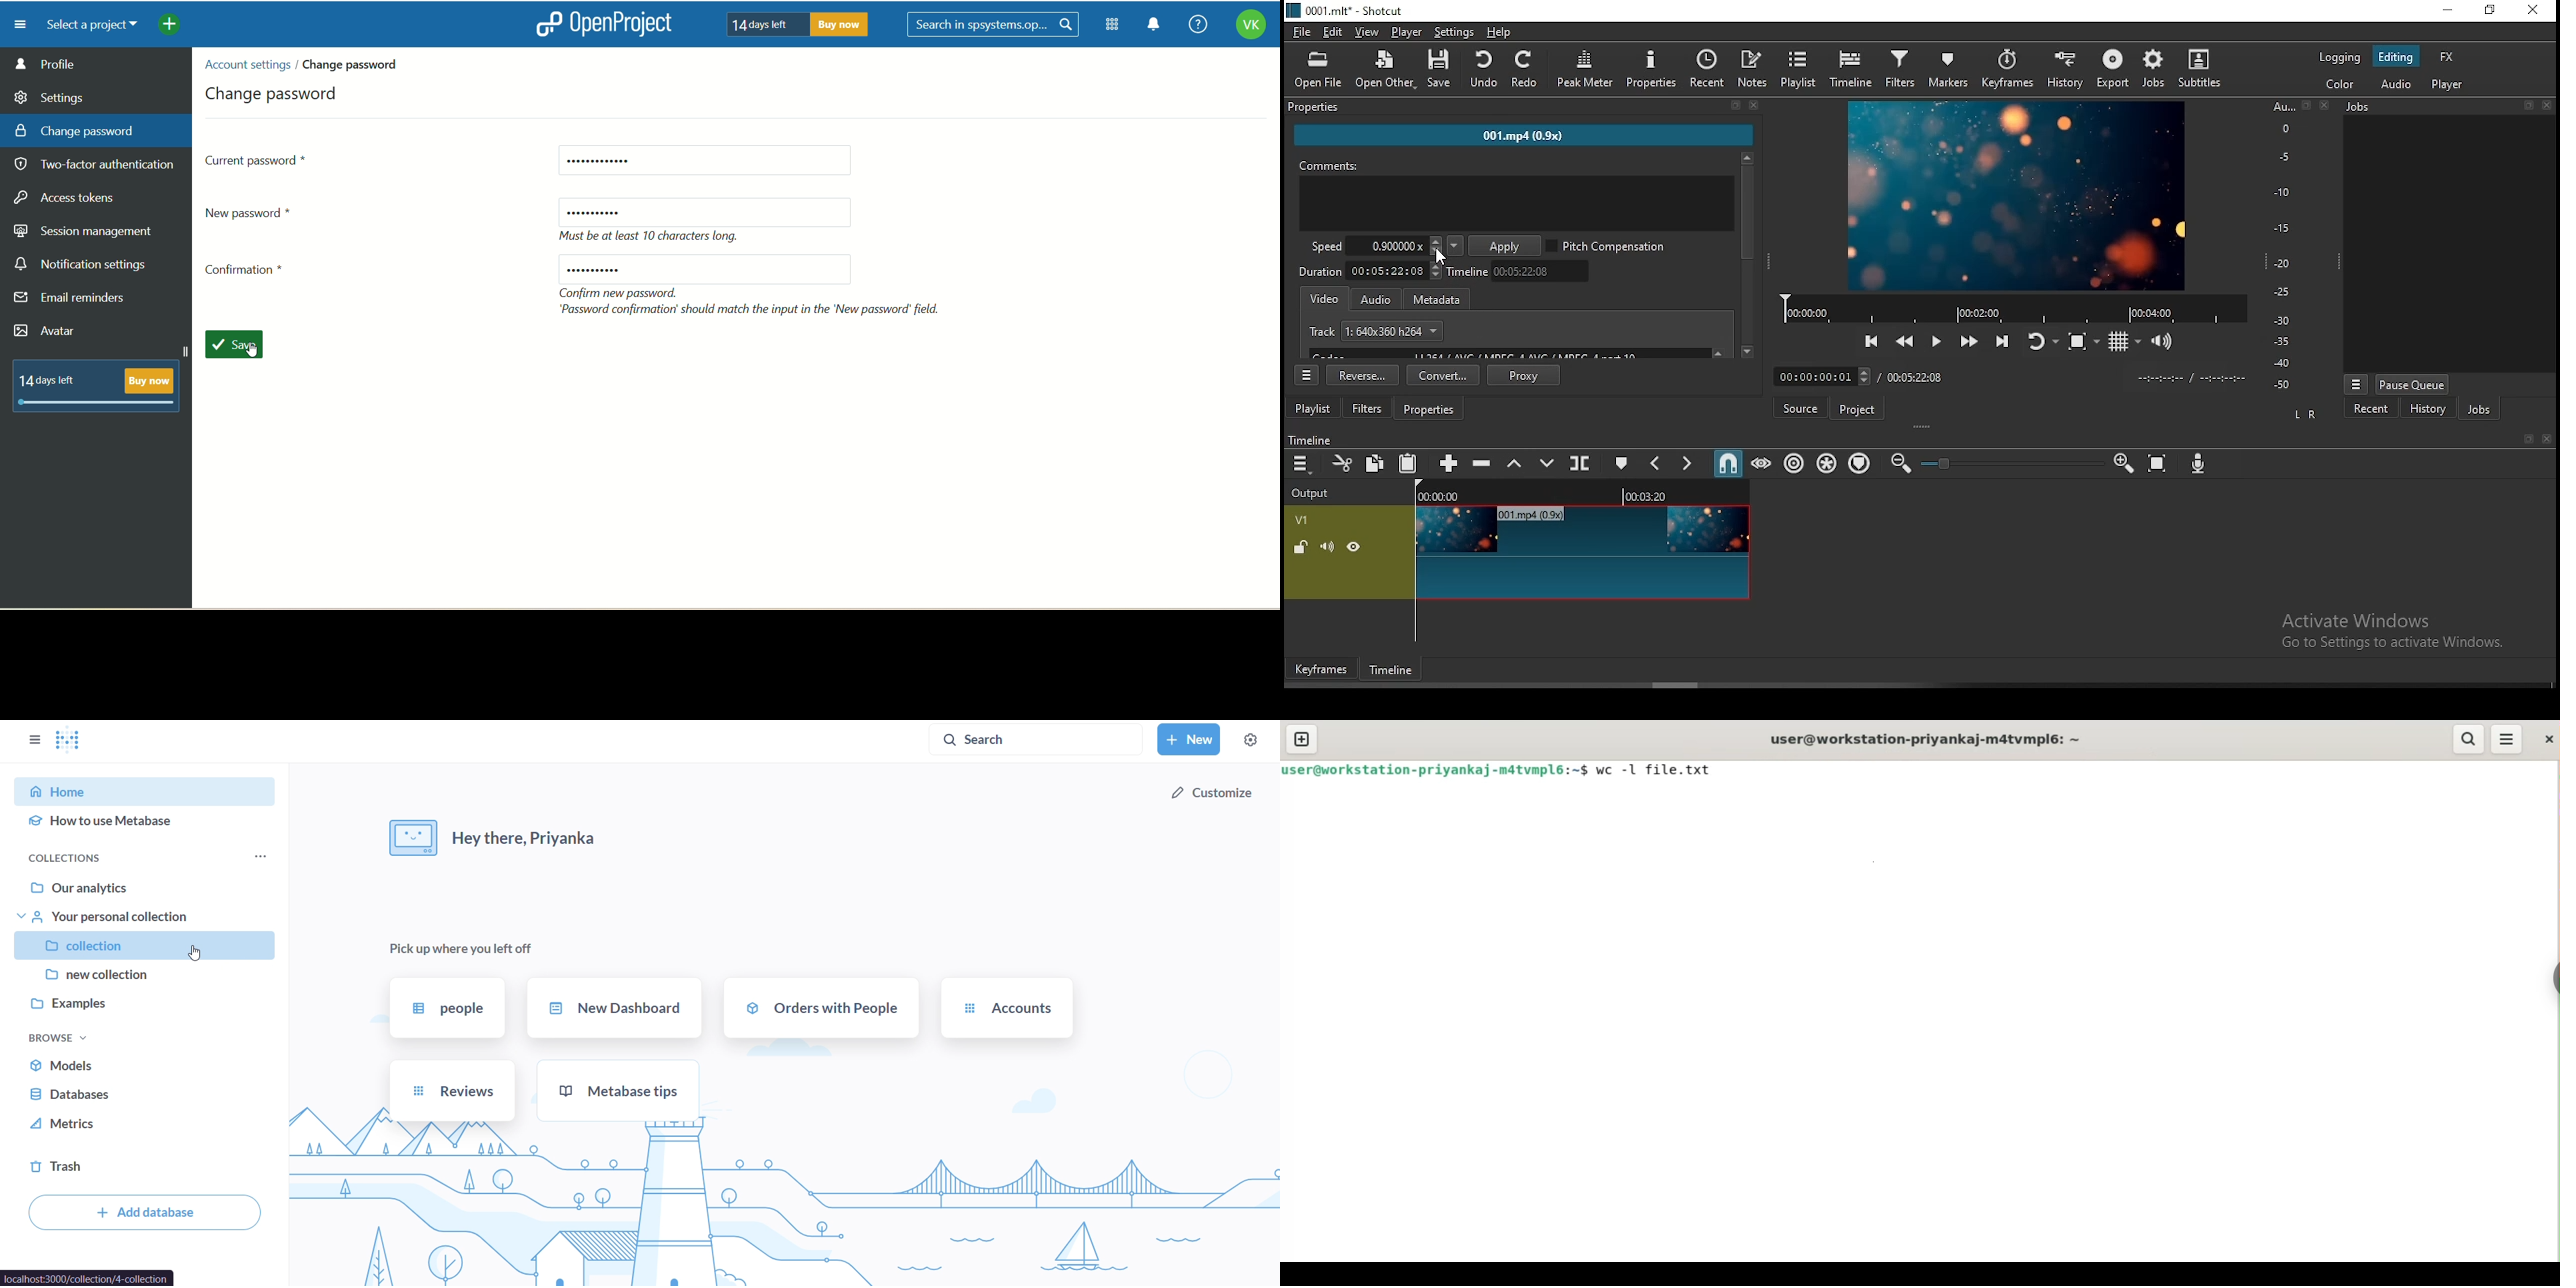 This screenshot has height=1288, width=2576. Describe the element at coordinates (620, 1093) in the screenshot. I see `metabase tips` at that location.